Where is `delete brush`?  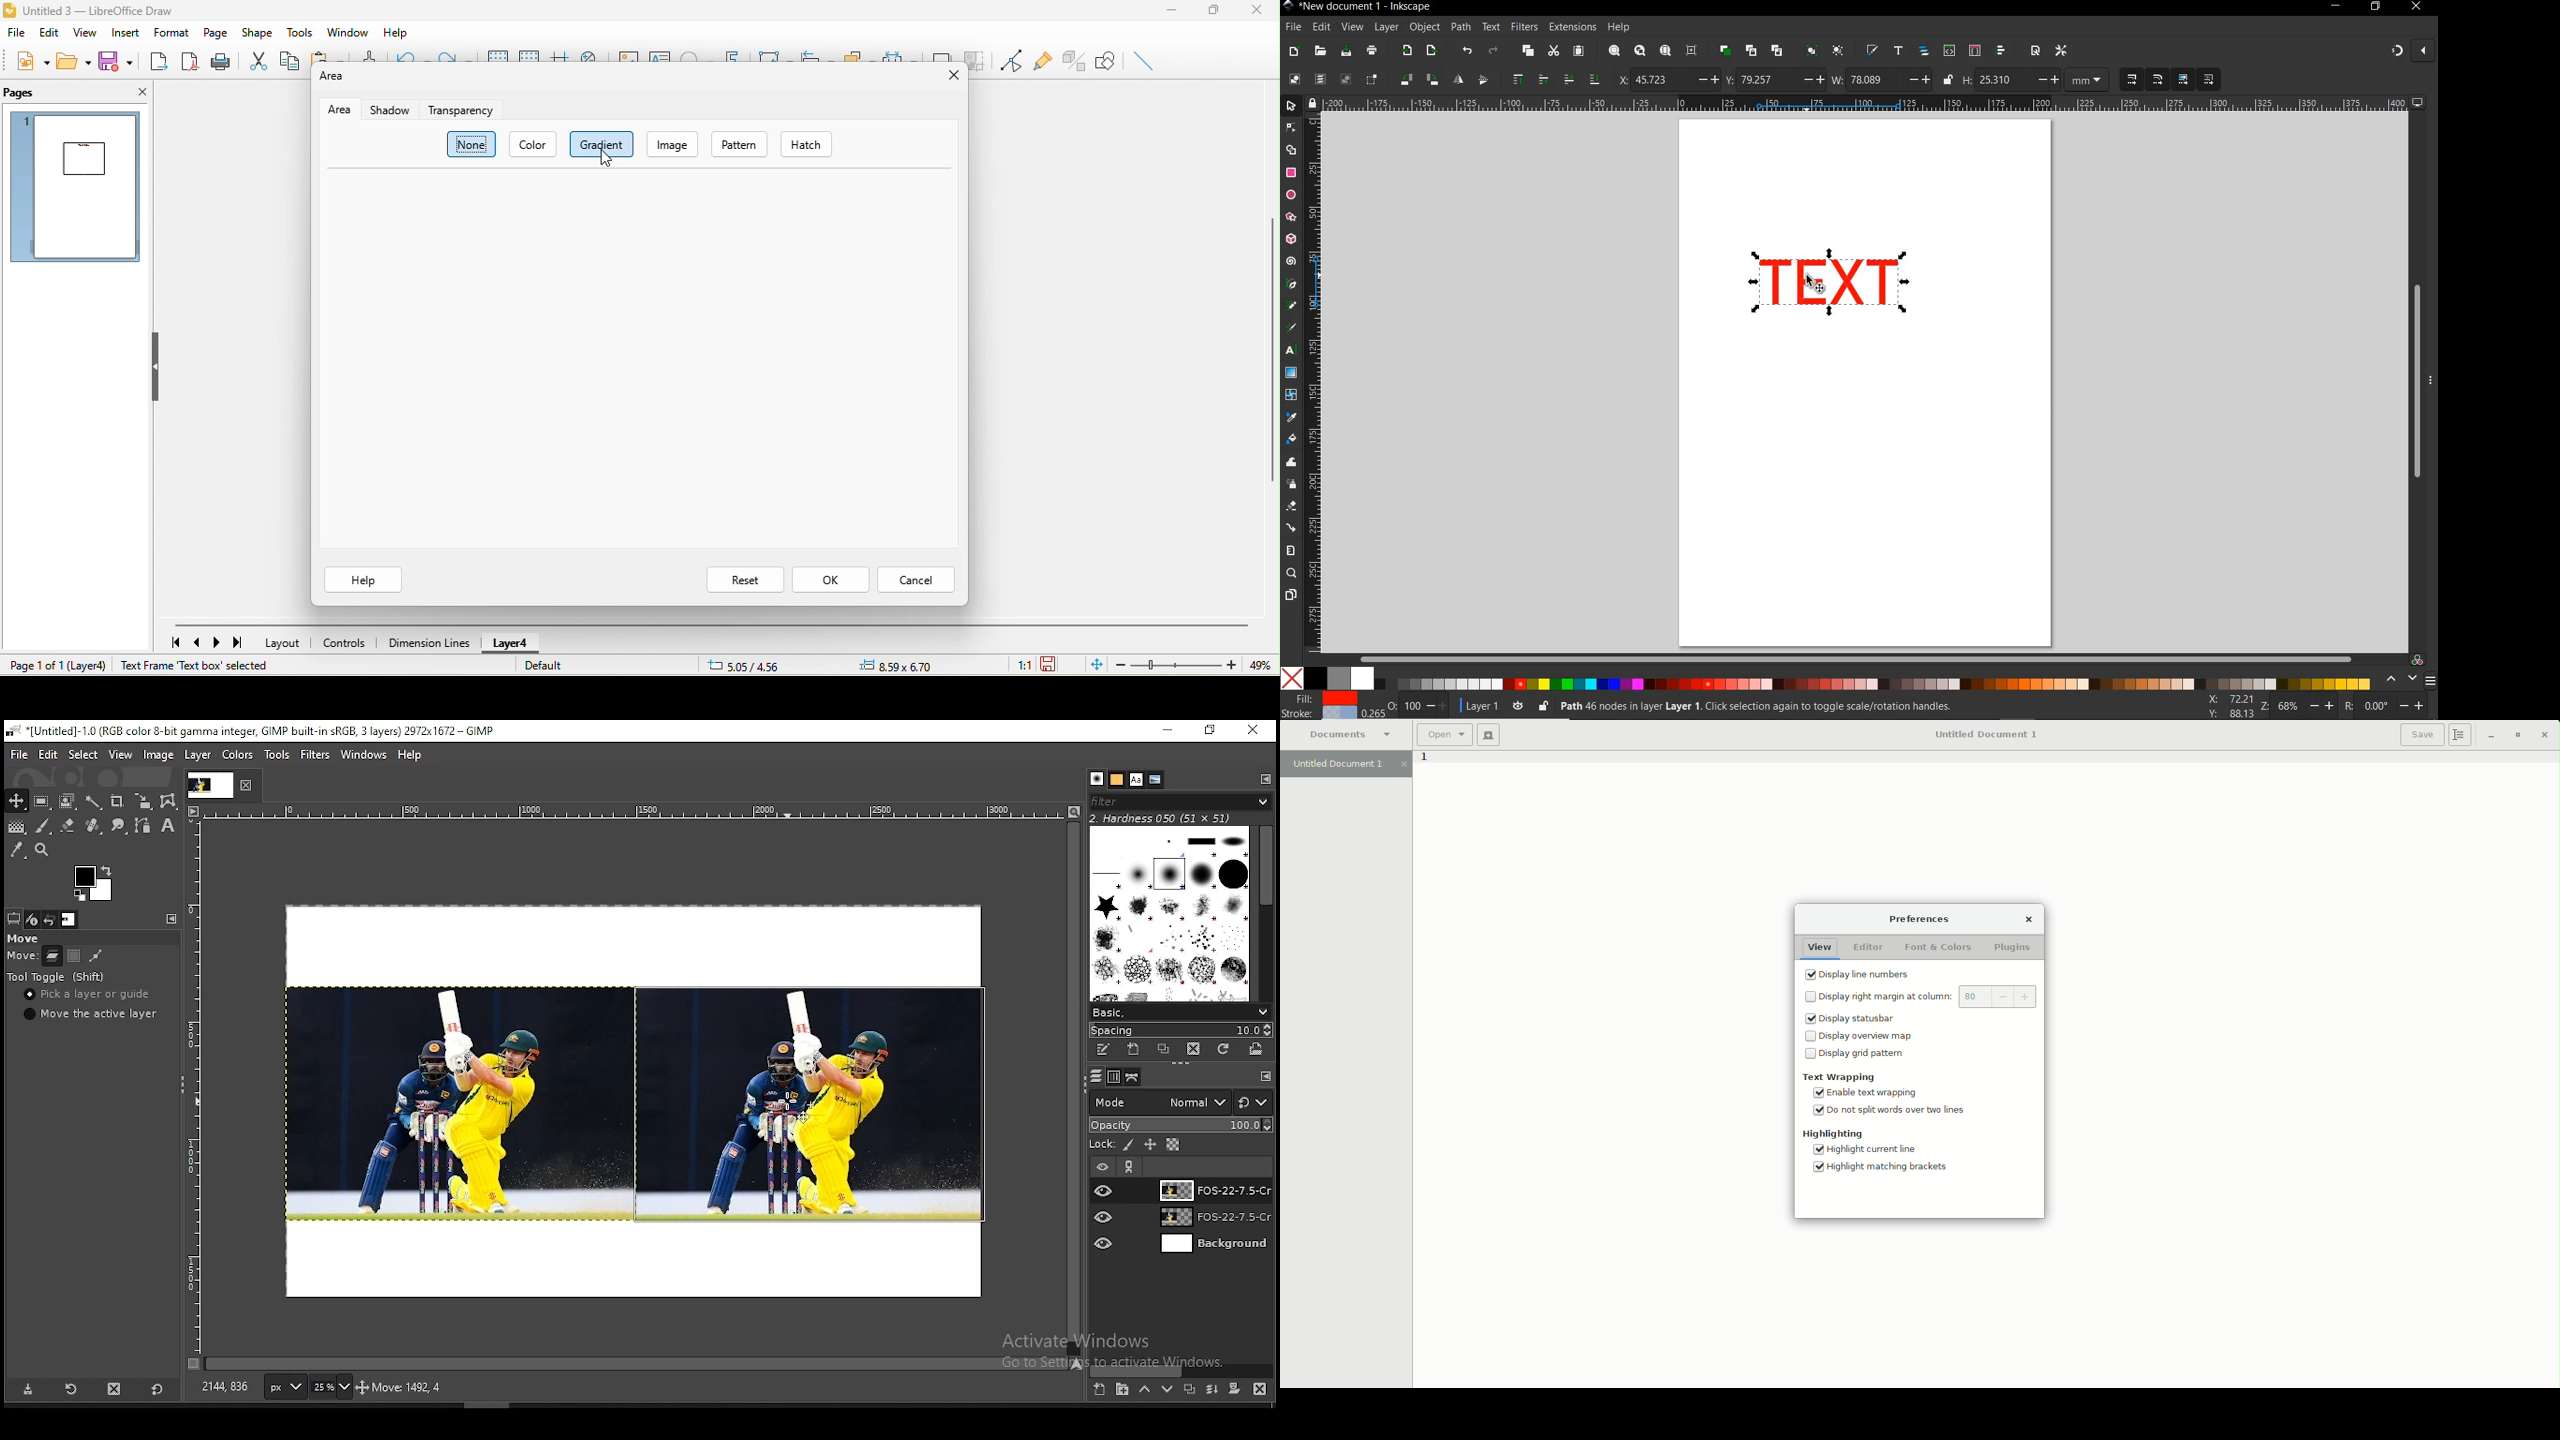 delete brush is located at coordinates (1193, 1049).